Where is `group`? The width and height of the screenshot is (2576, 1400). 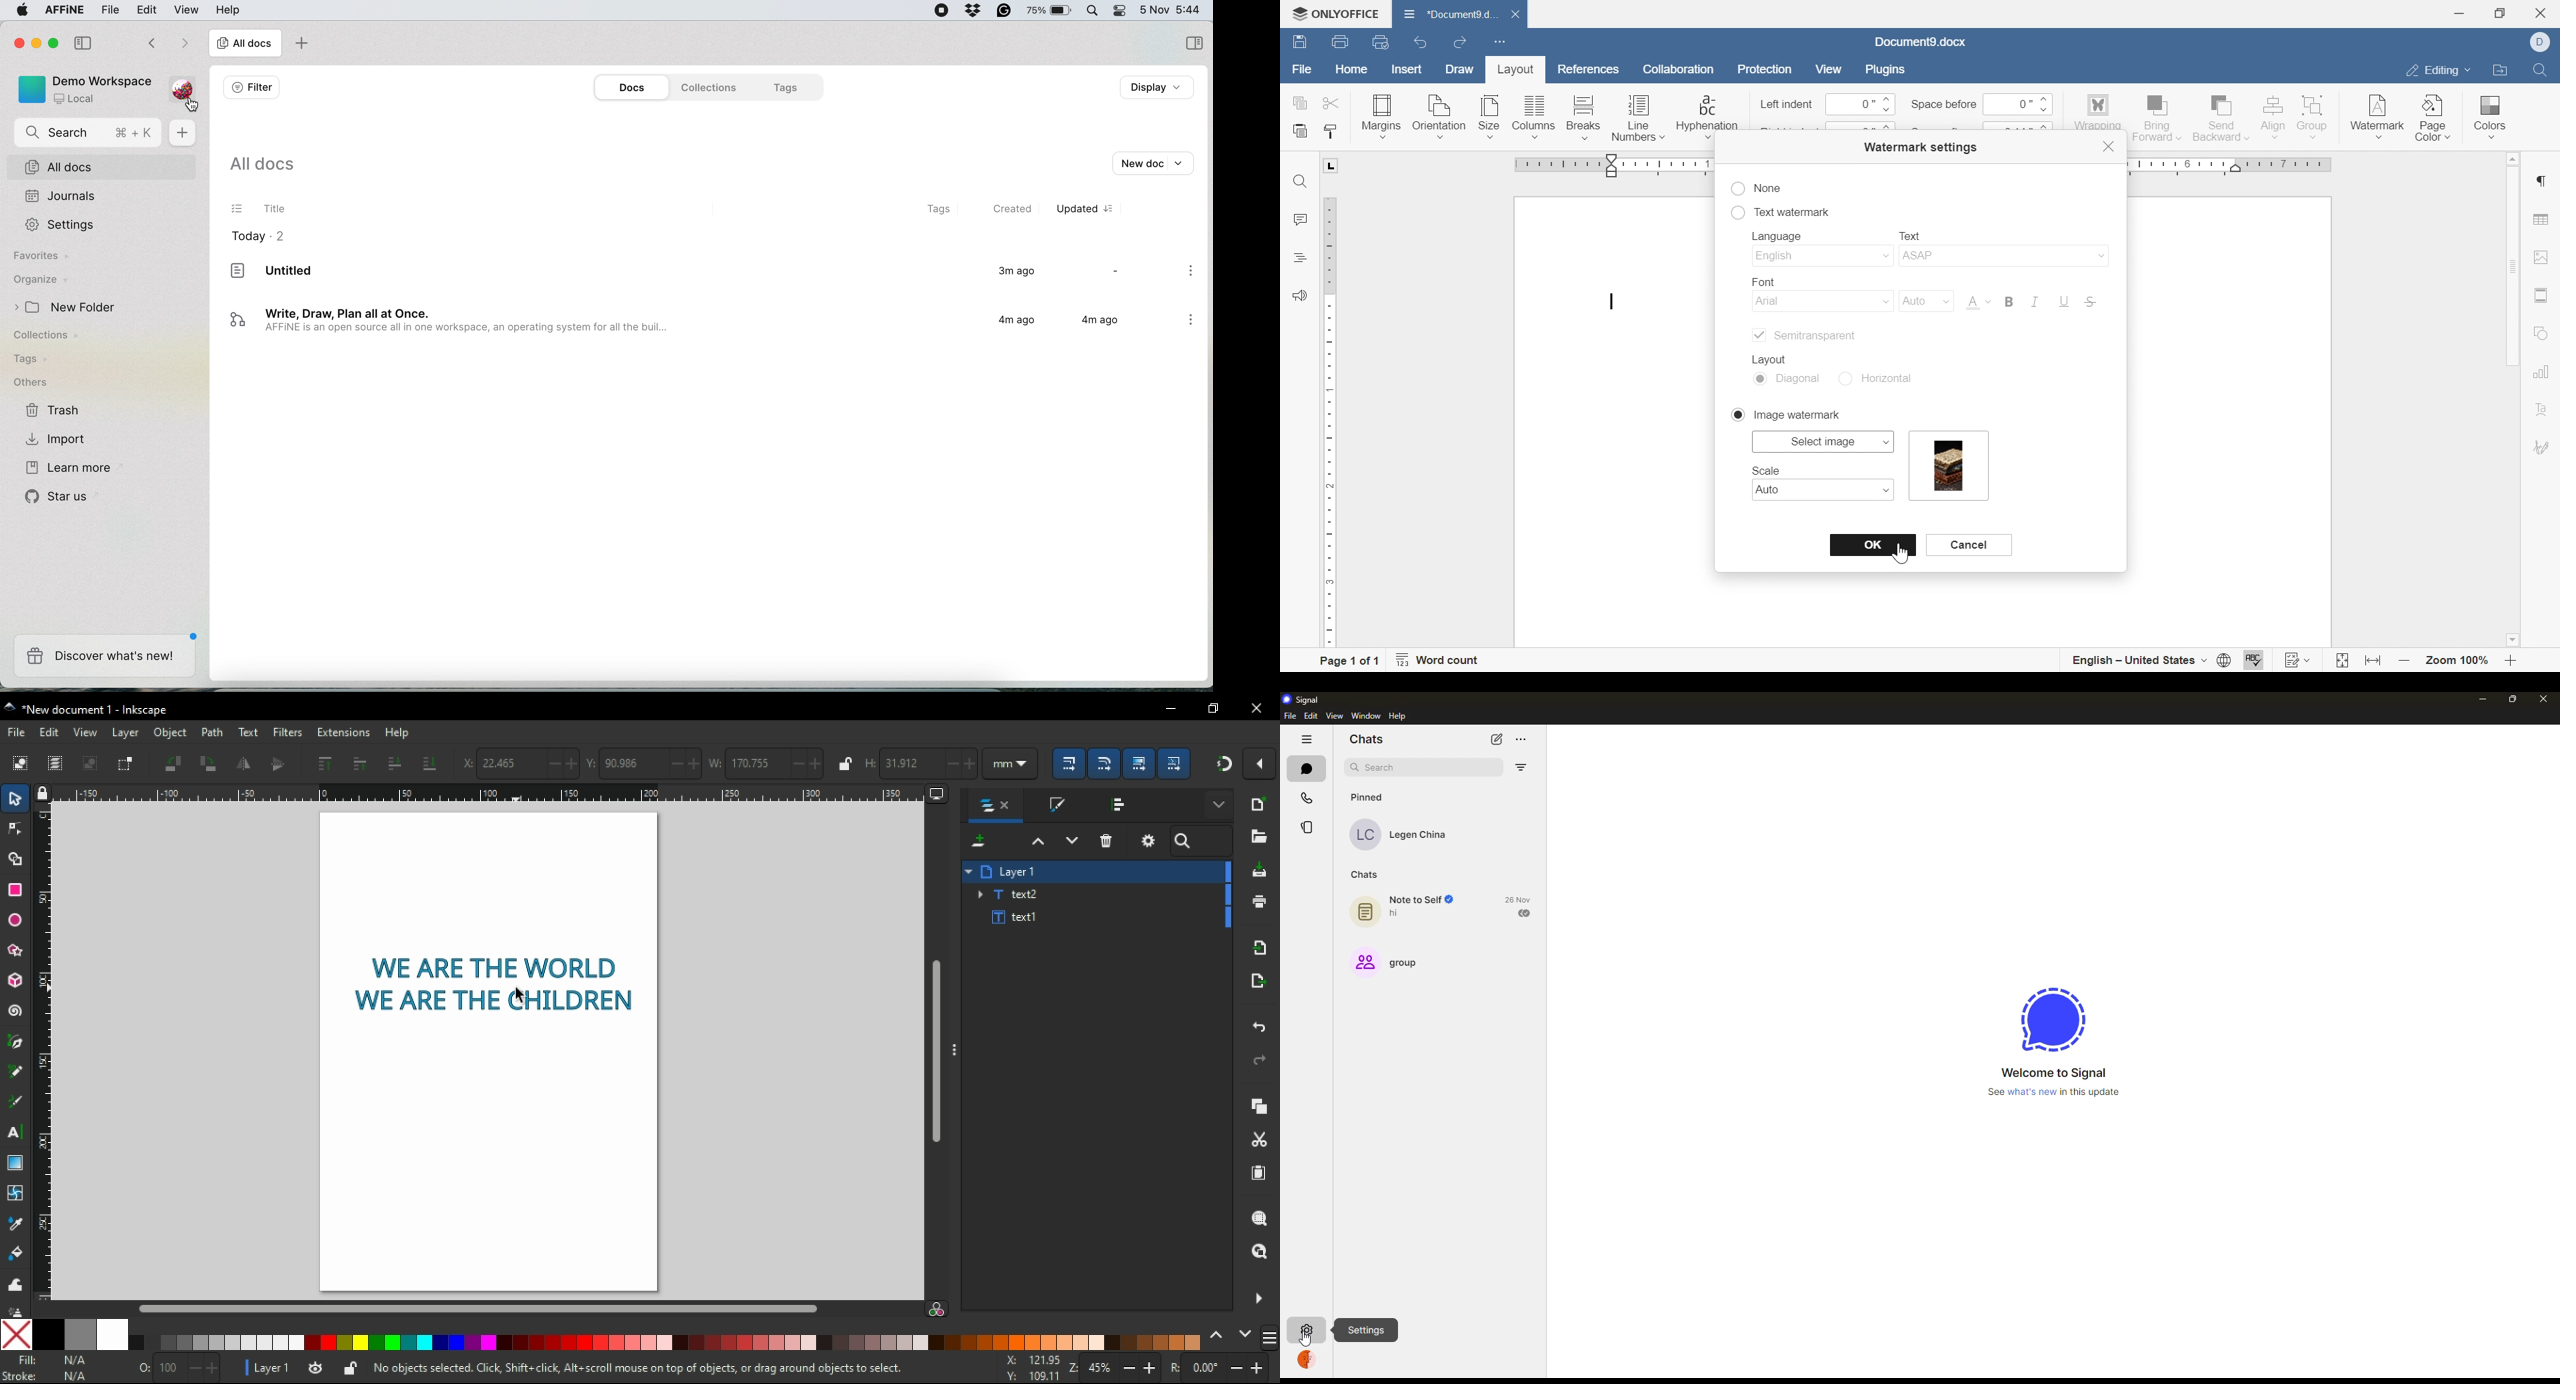
group is located at coordinates (2314, 115).